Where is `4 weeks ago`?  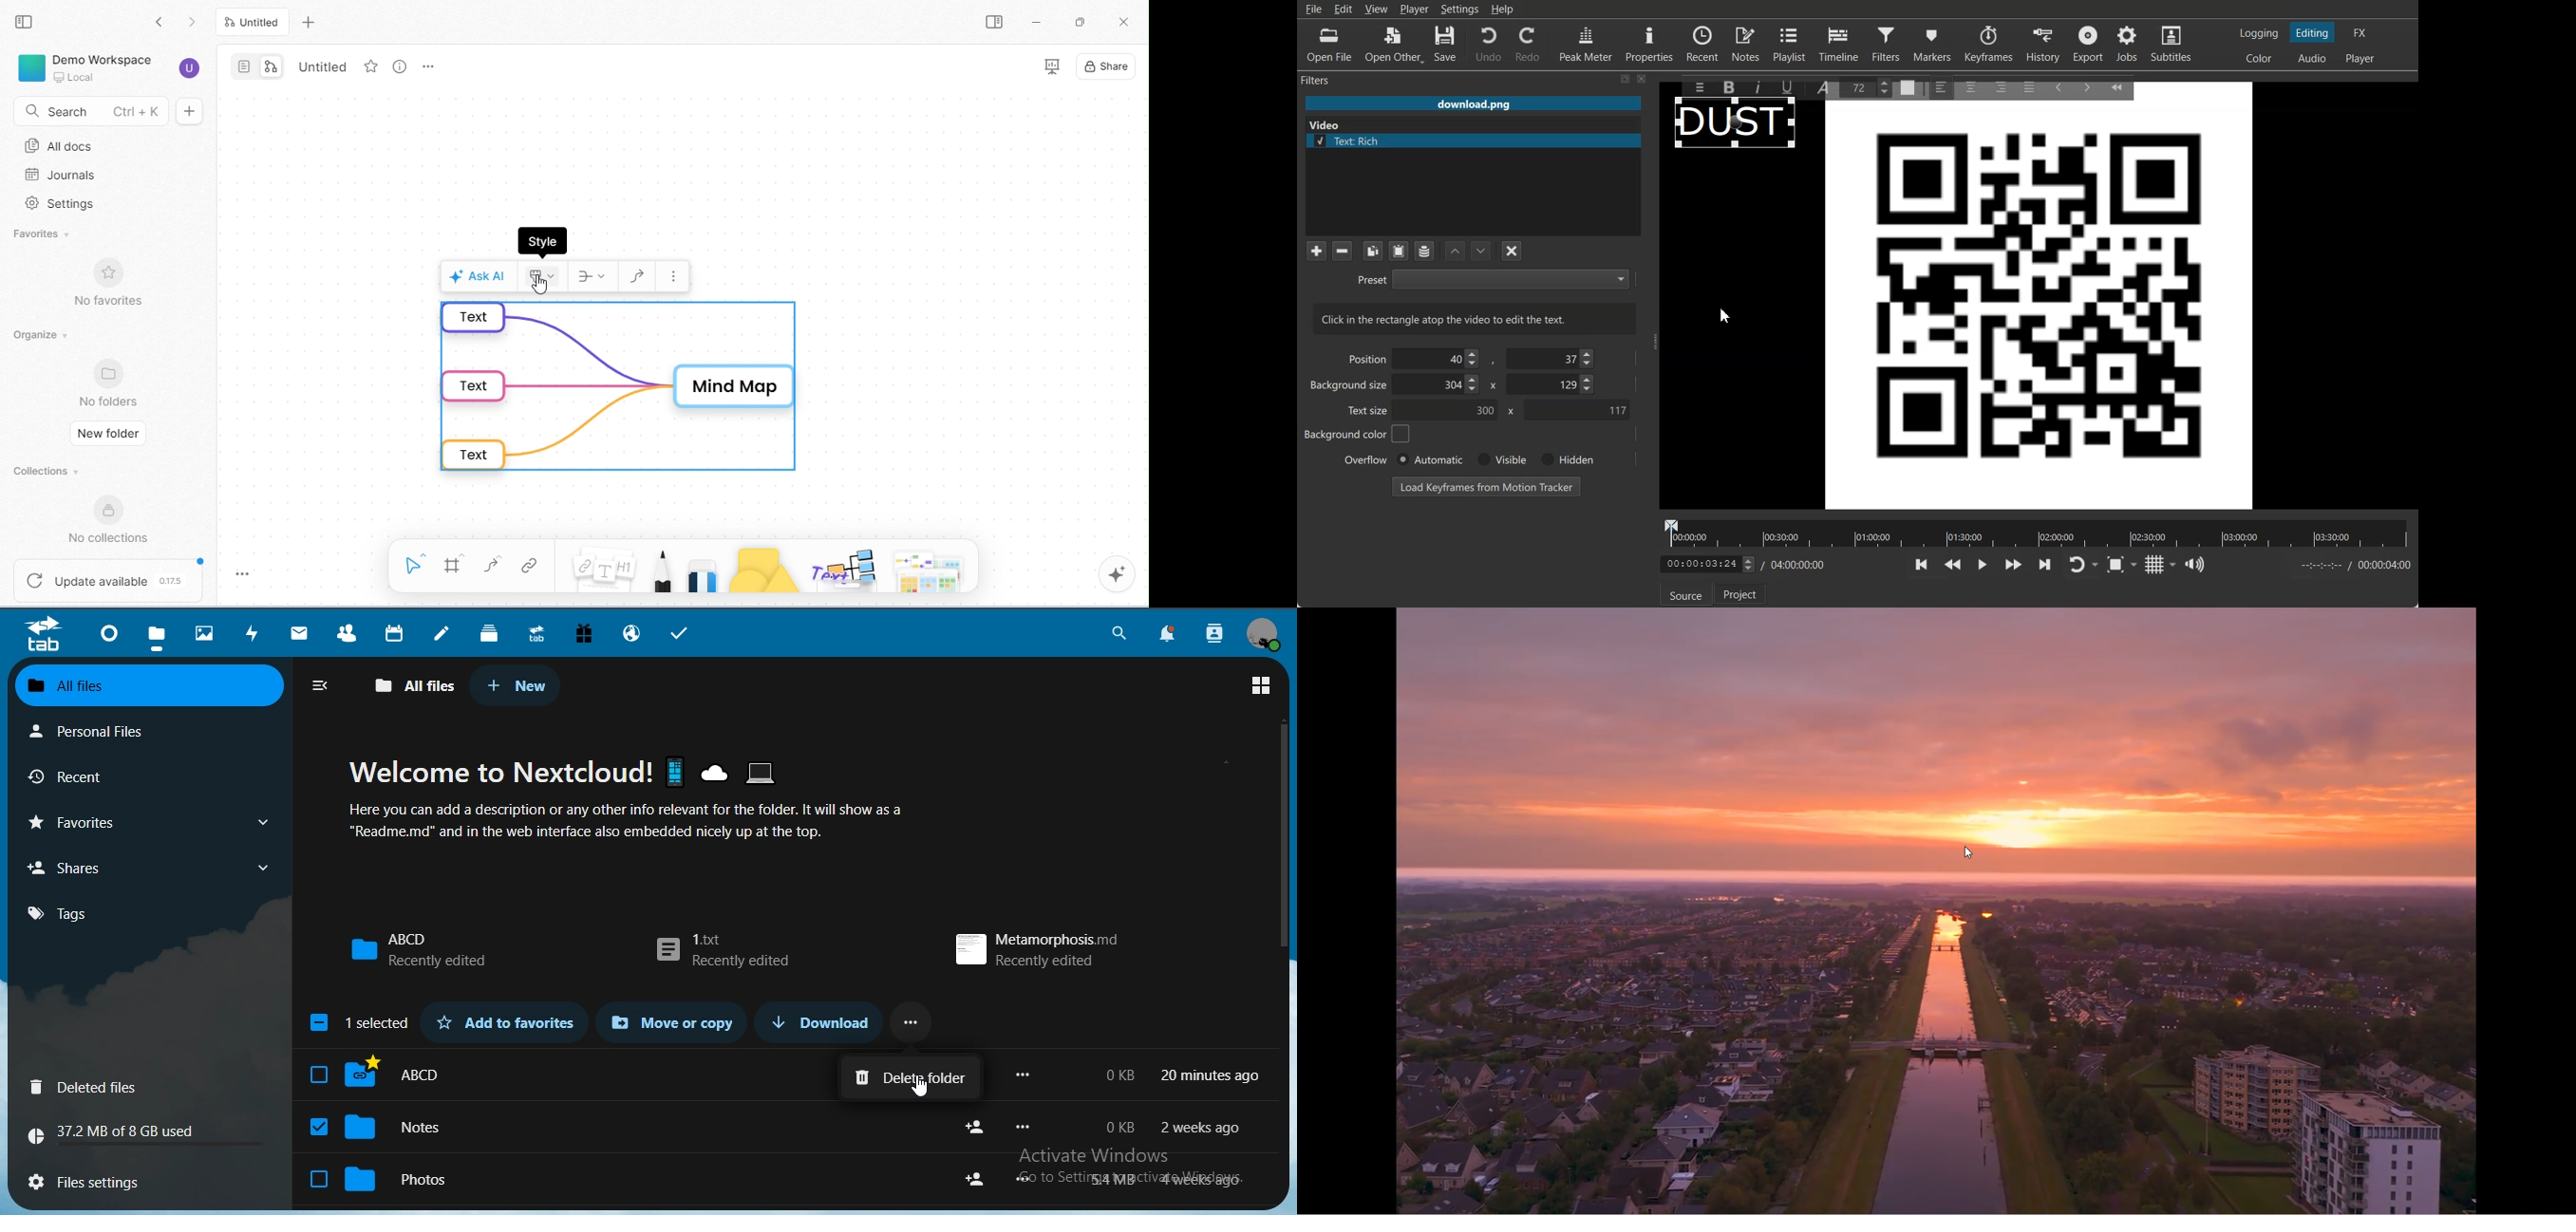 4 weeks ago is located at coordinates (1208, 1179).